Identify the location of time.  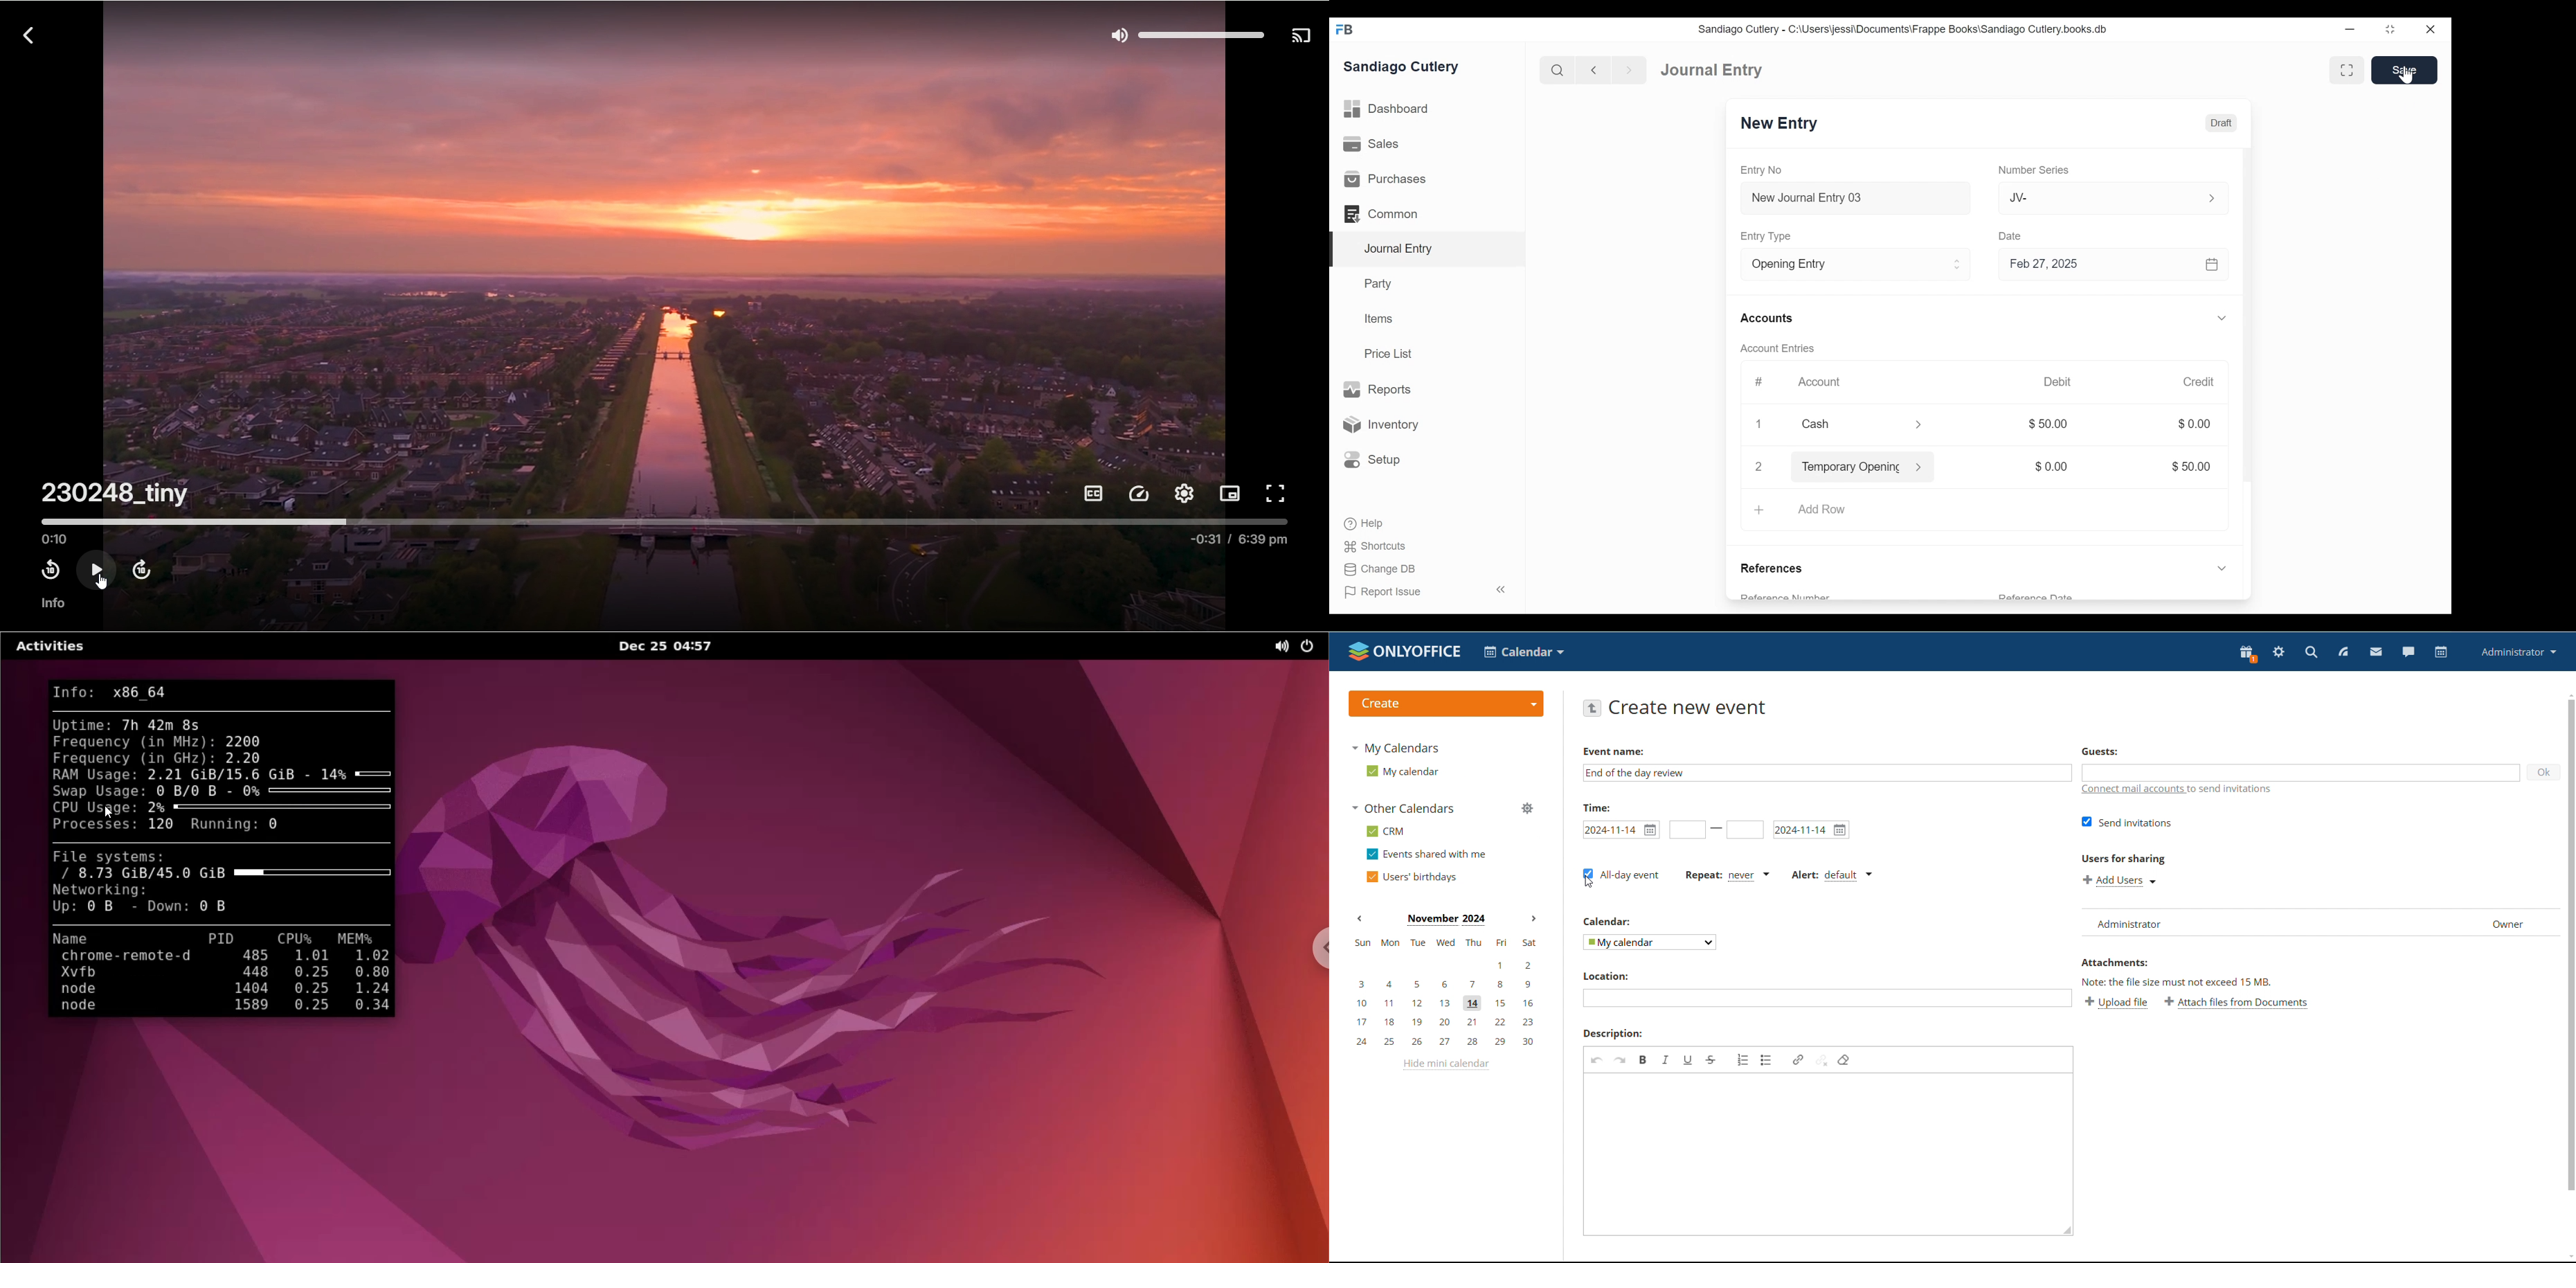
(1597, 807).